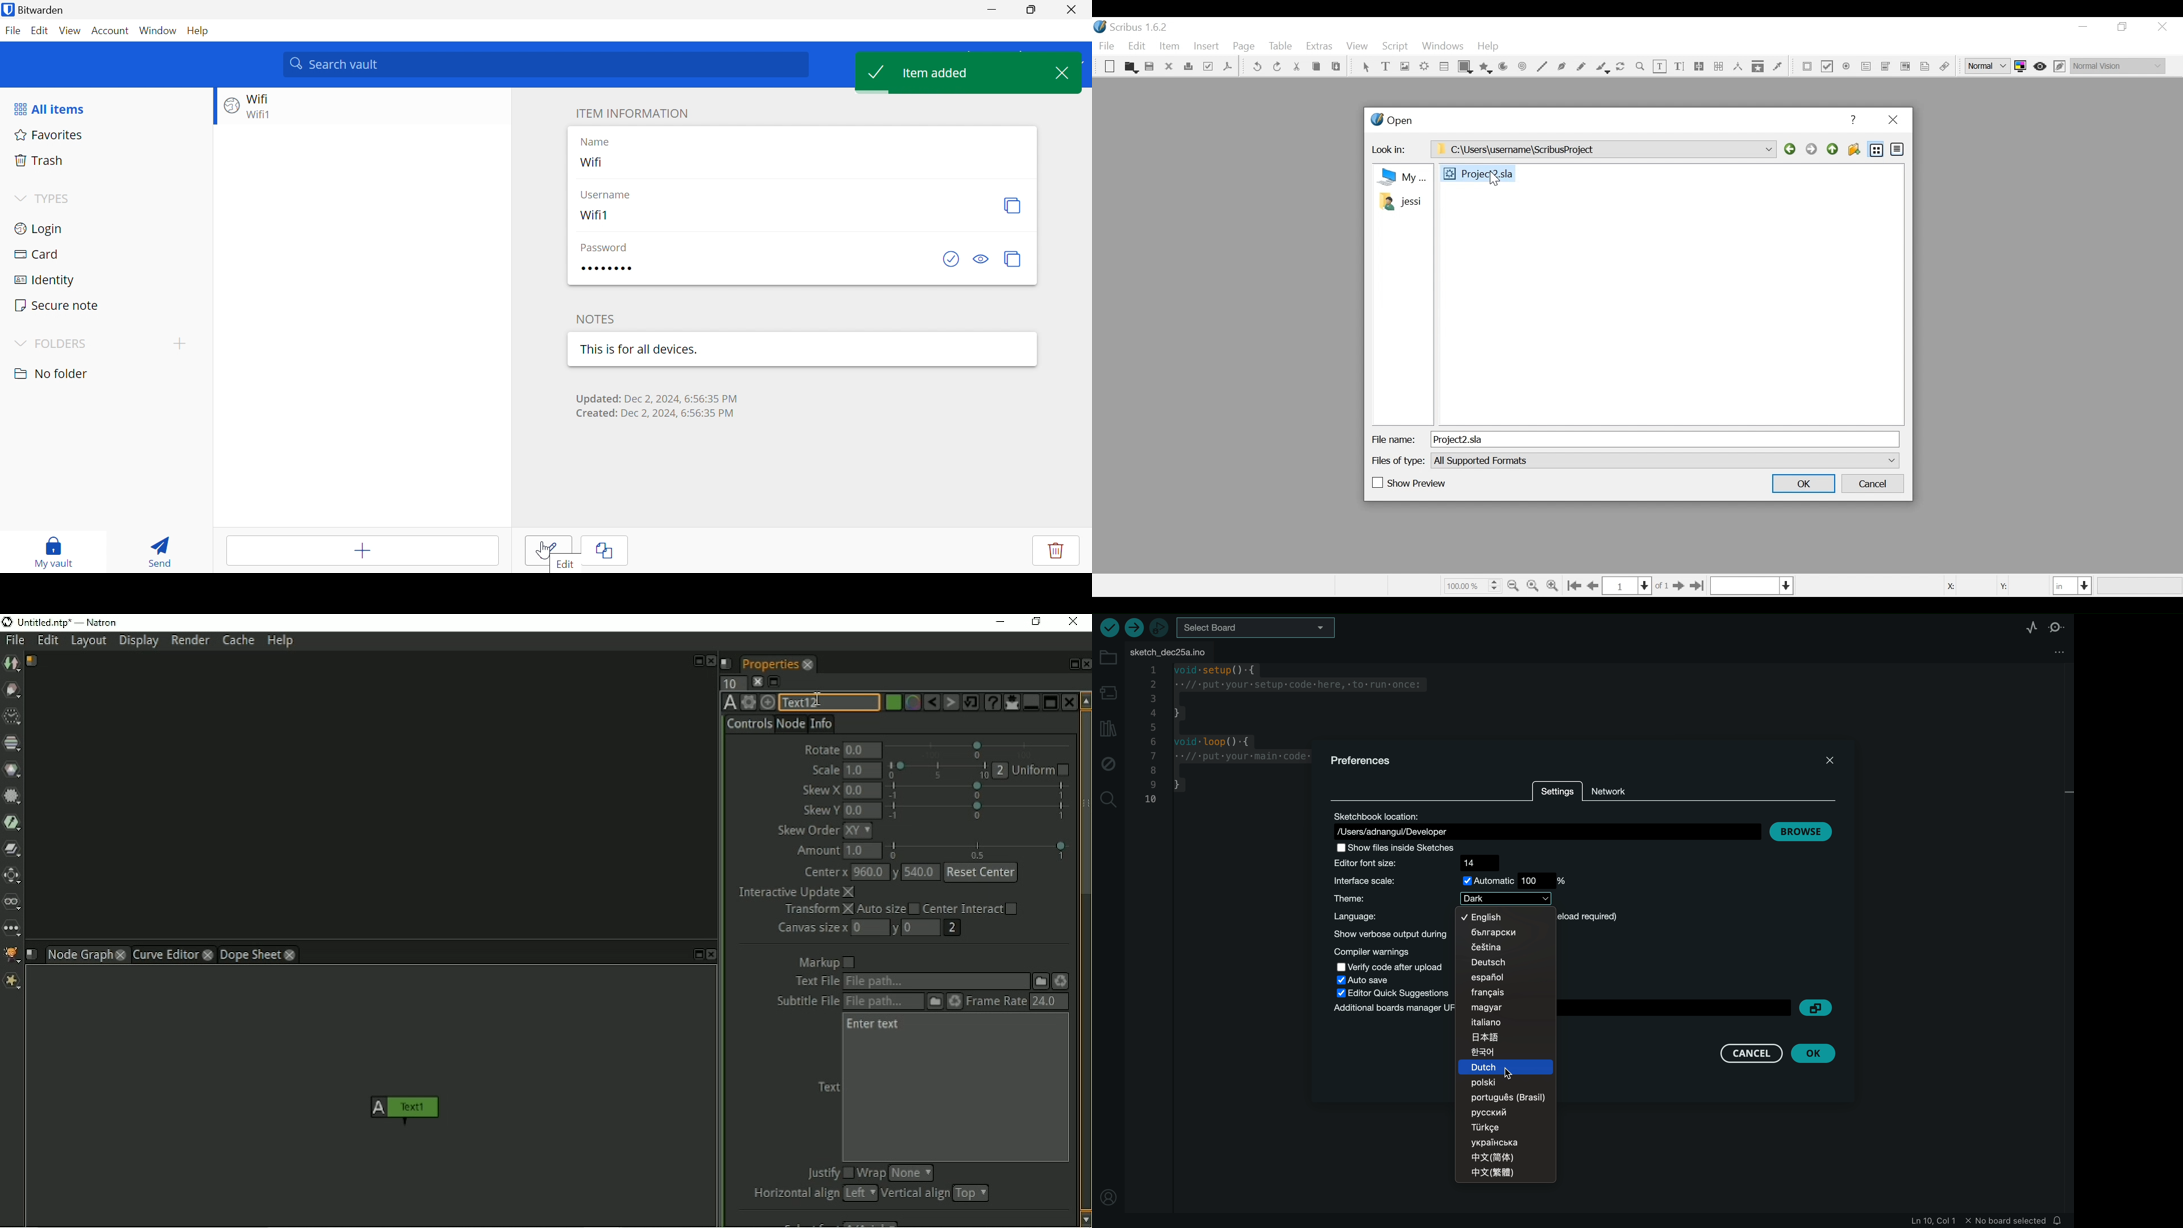  Describe the element at coordinates (1364, 980) in the screenshot. I see `auto  save` at that location.